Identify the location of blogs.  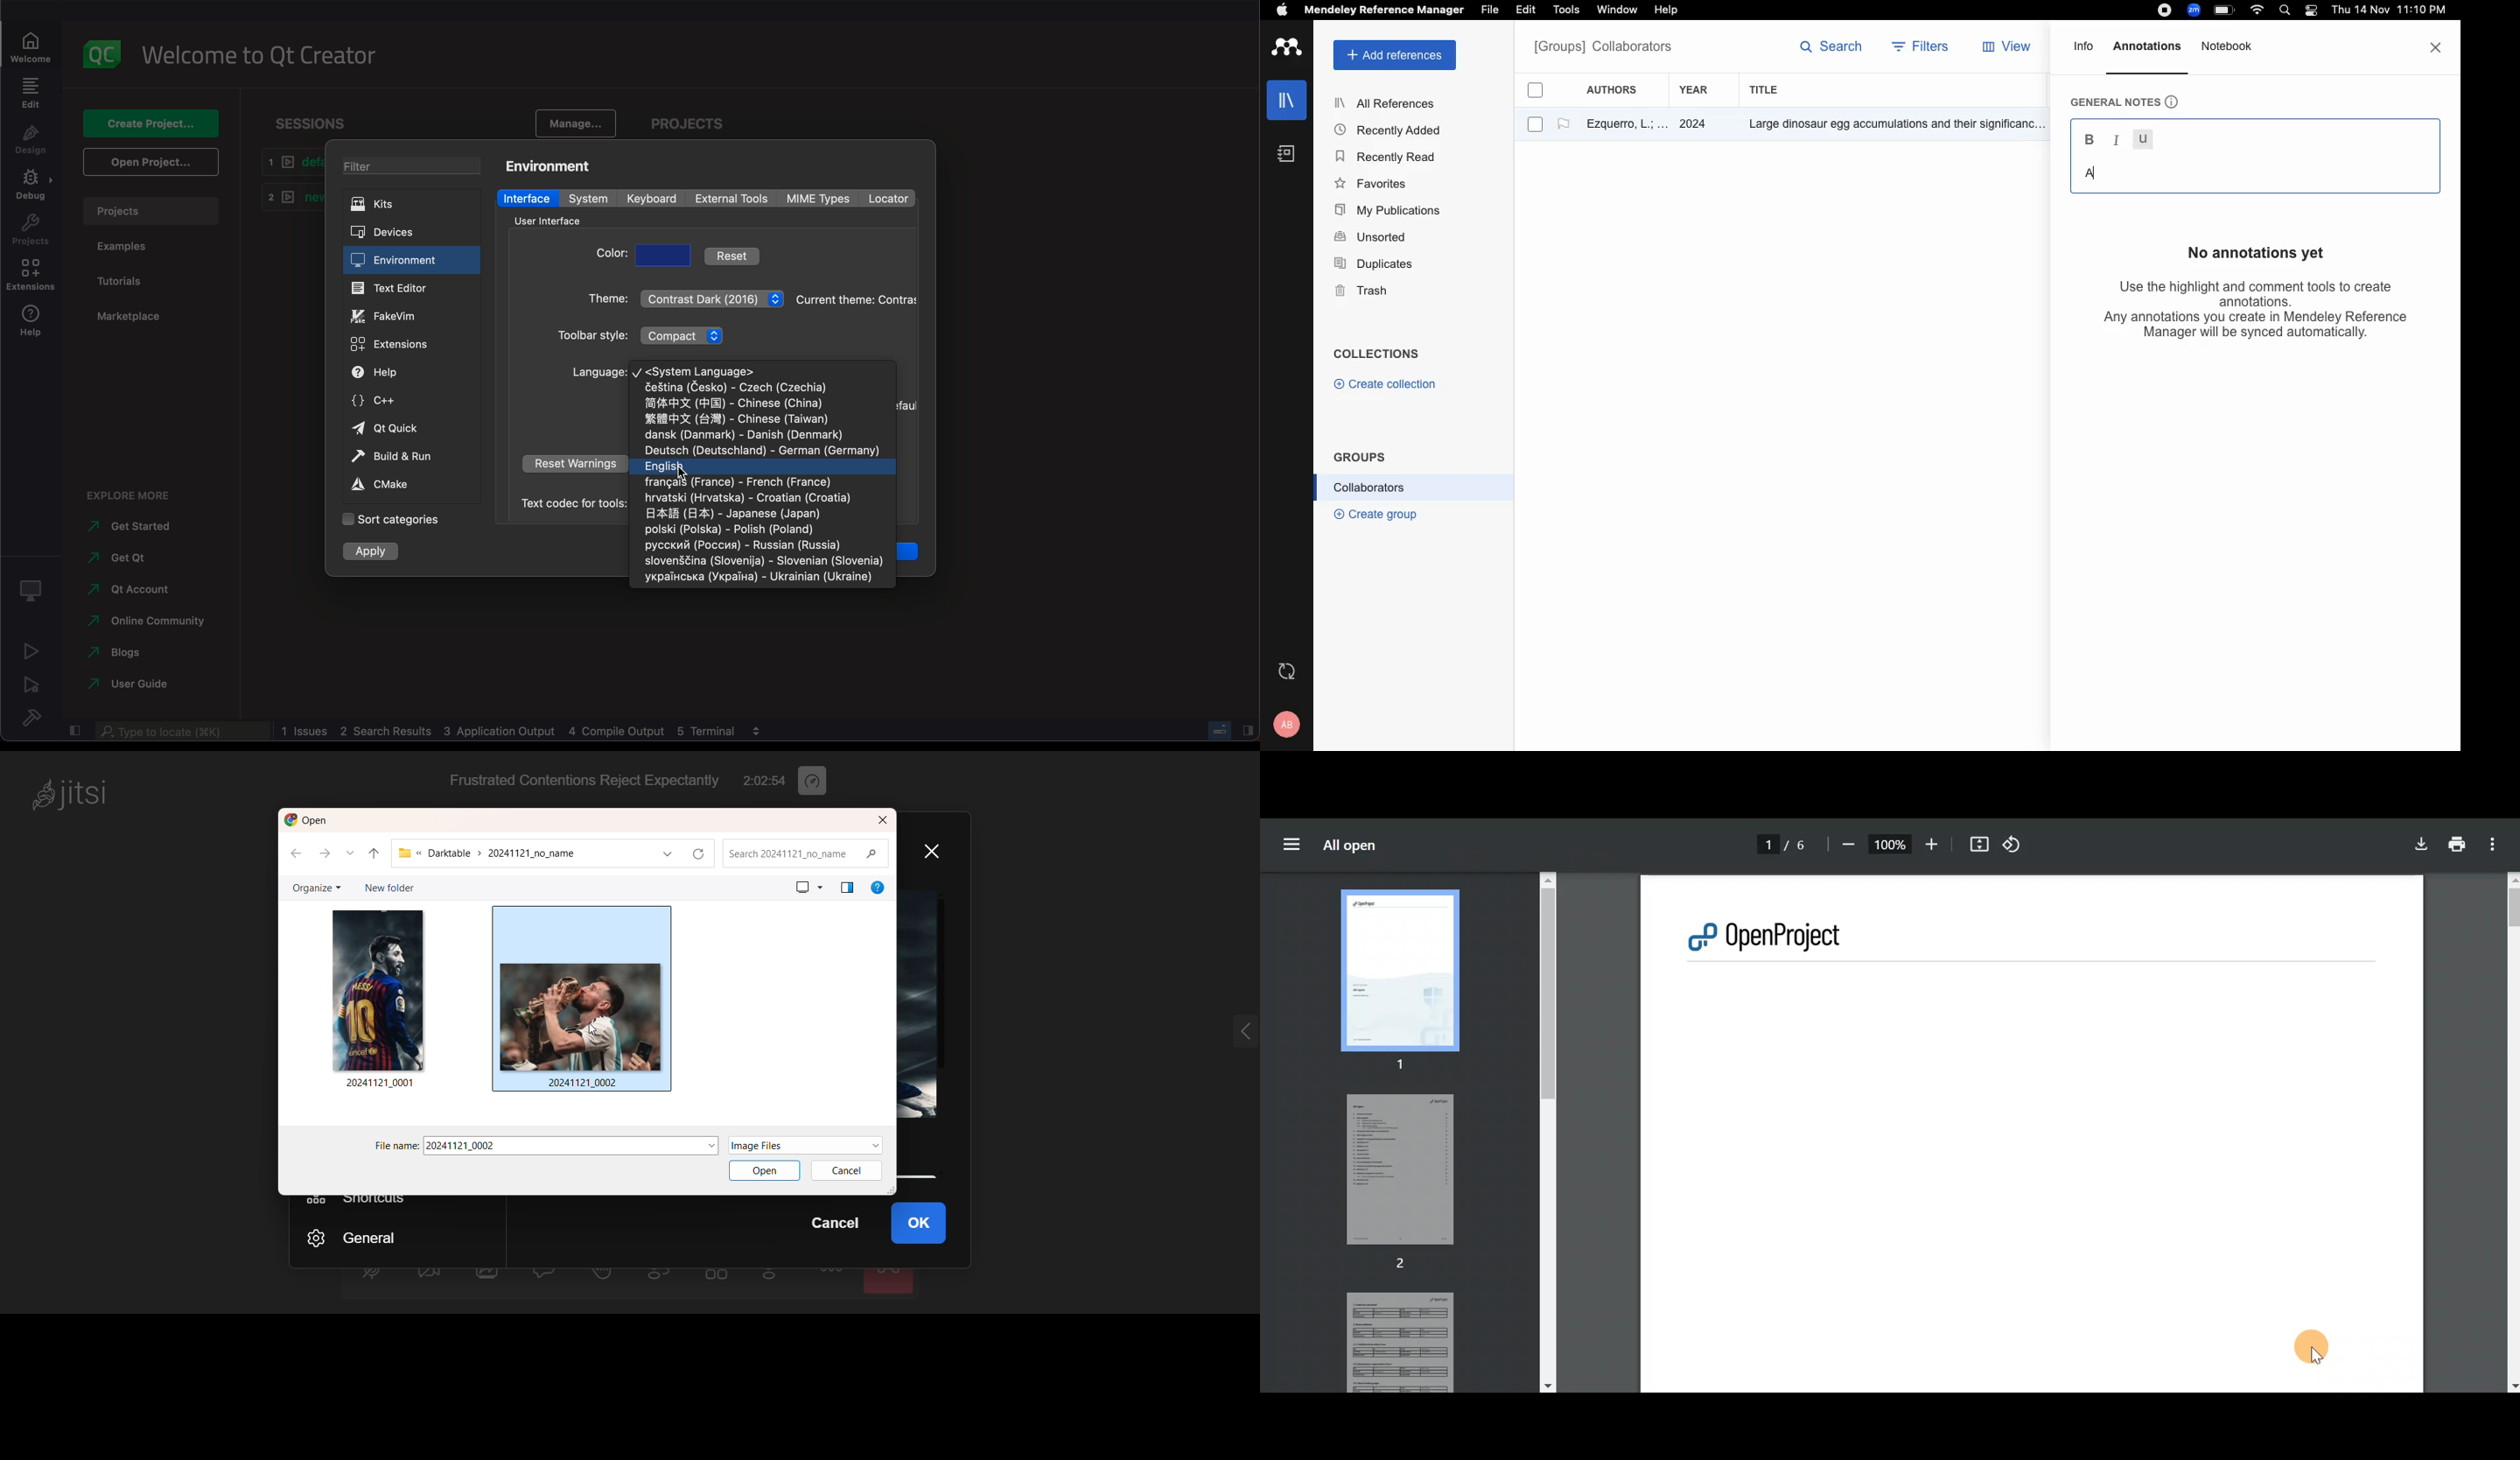
(130, 652).